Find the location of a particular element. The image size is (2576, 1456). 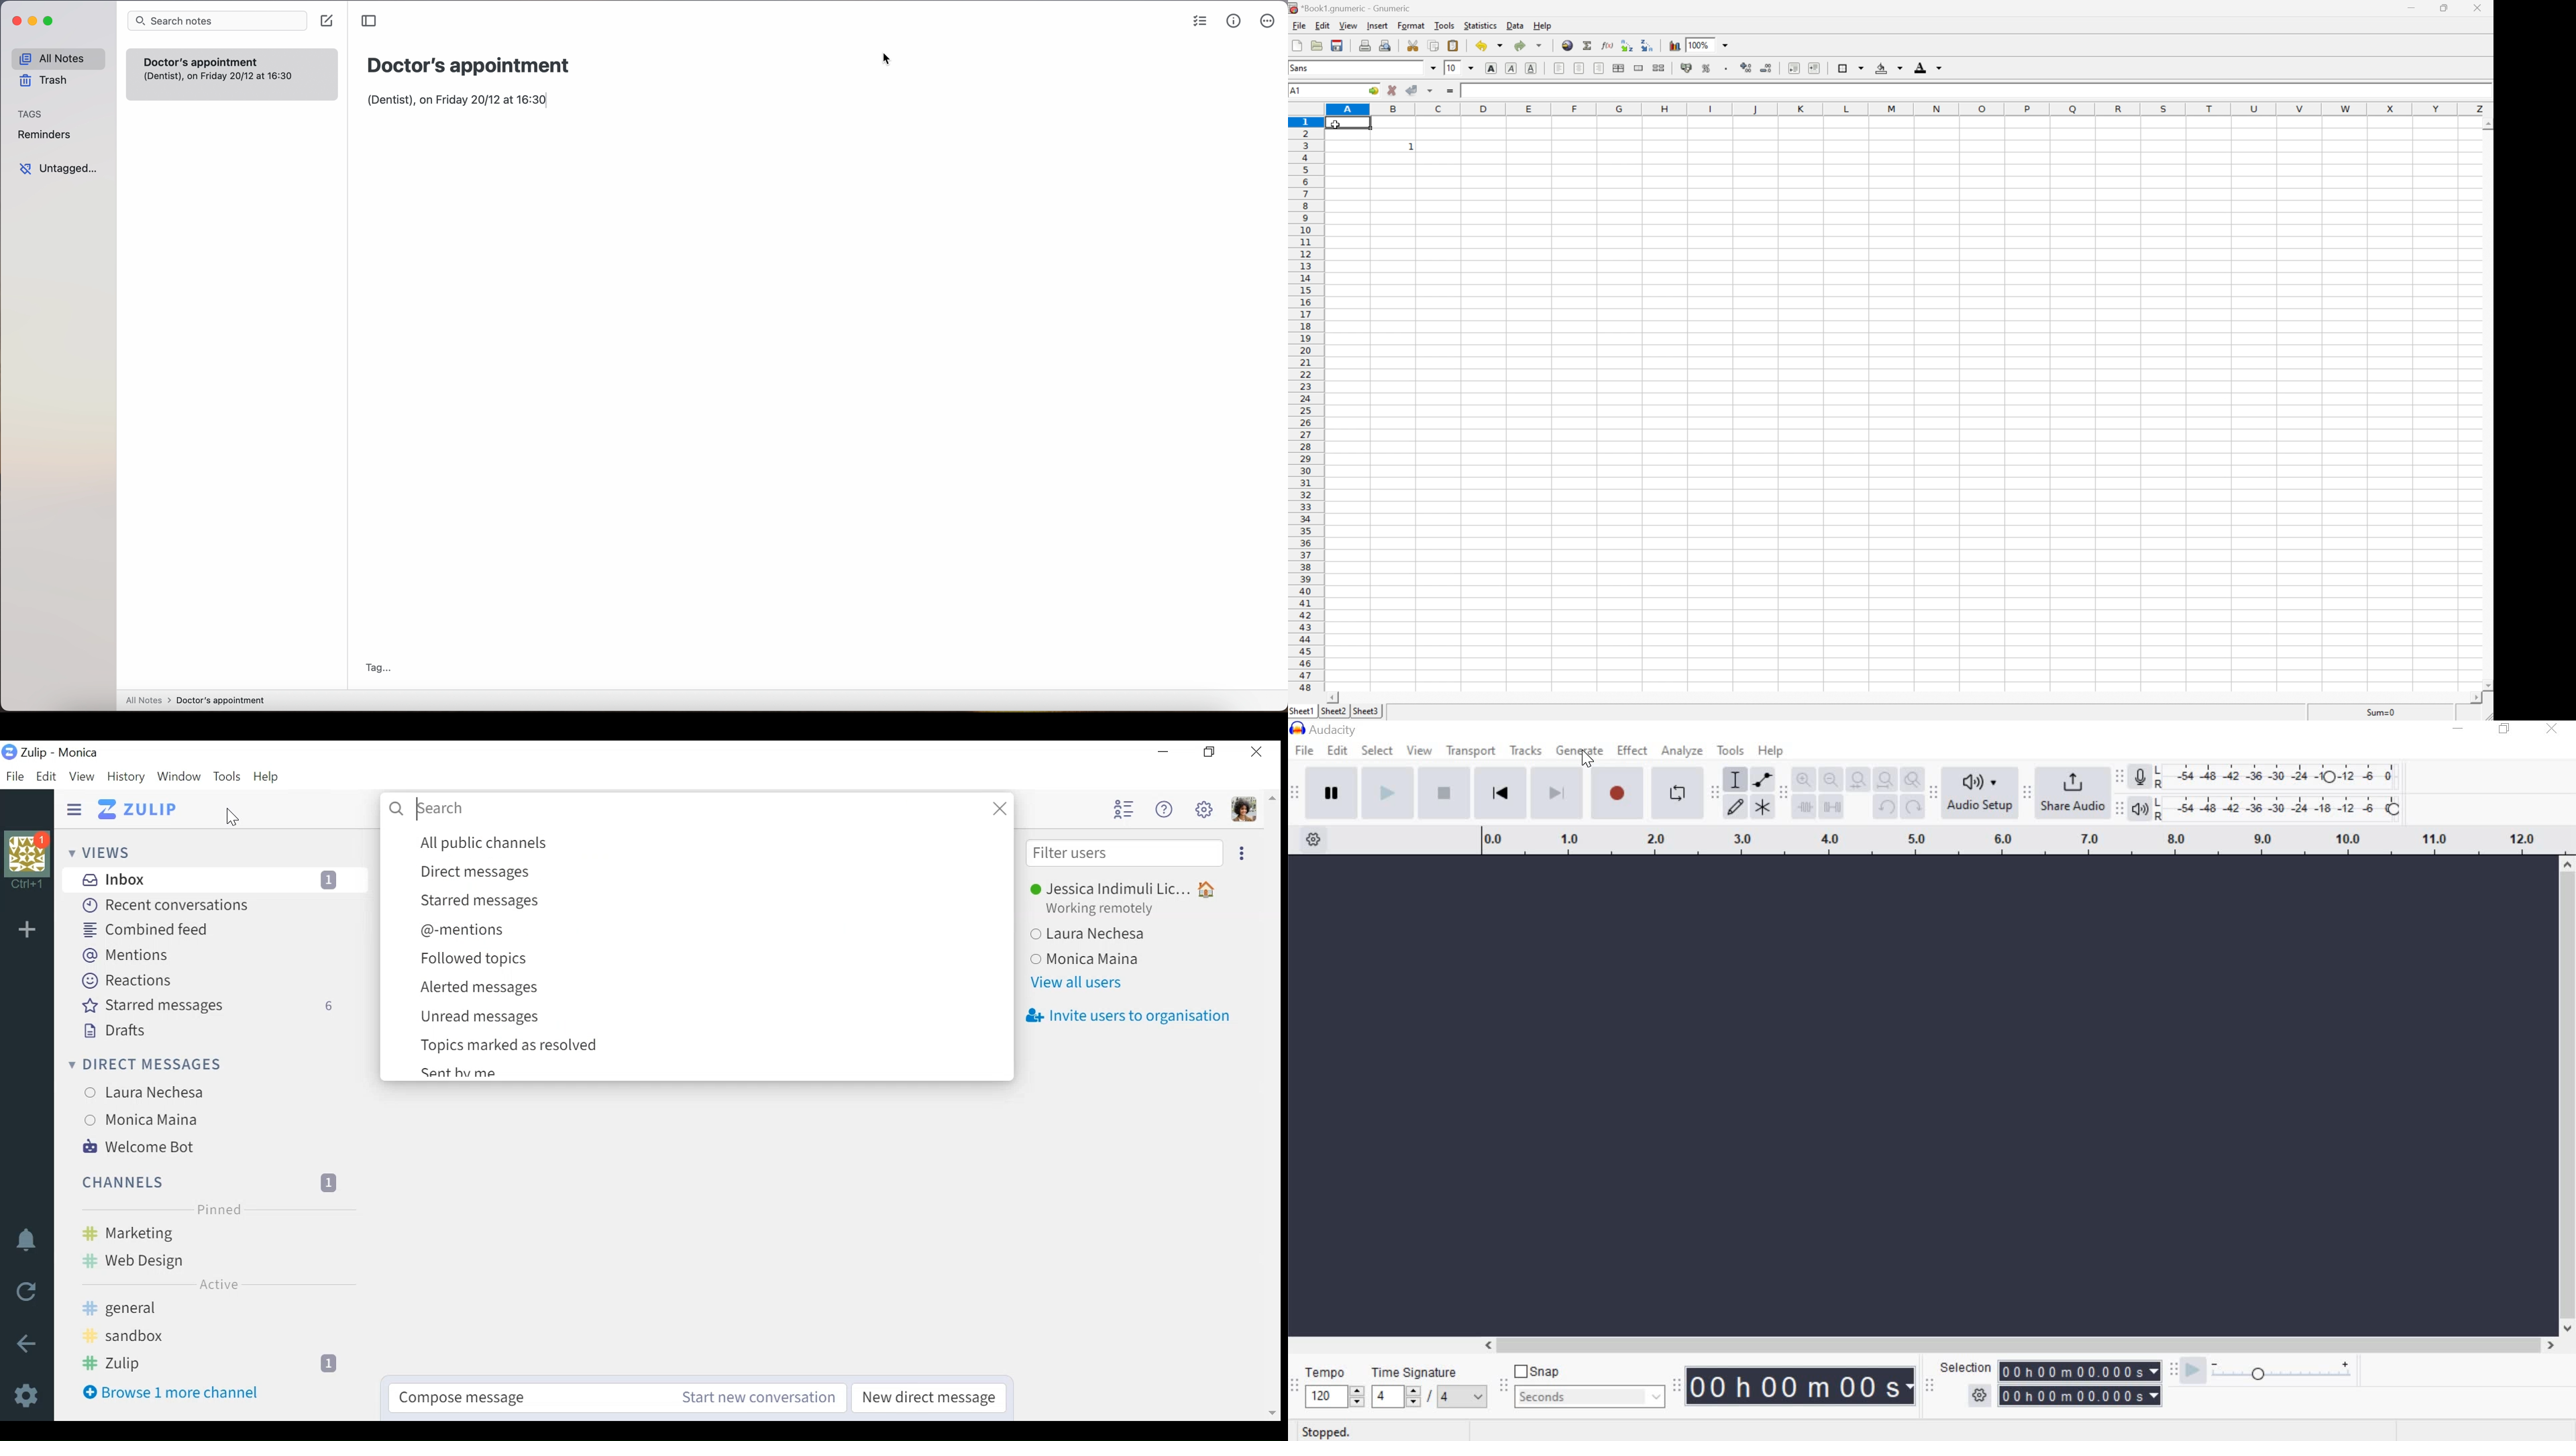

Draw Tool is located at coordinates (1734, 808).